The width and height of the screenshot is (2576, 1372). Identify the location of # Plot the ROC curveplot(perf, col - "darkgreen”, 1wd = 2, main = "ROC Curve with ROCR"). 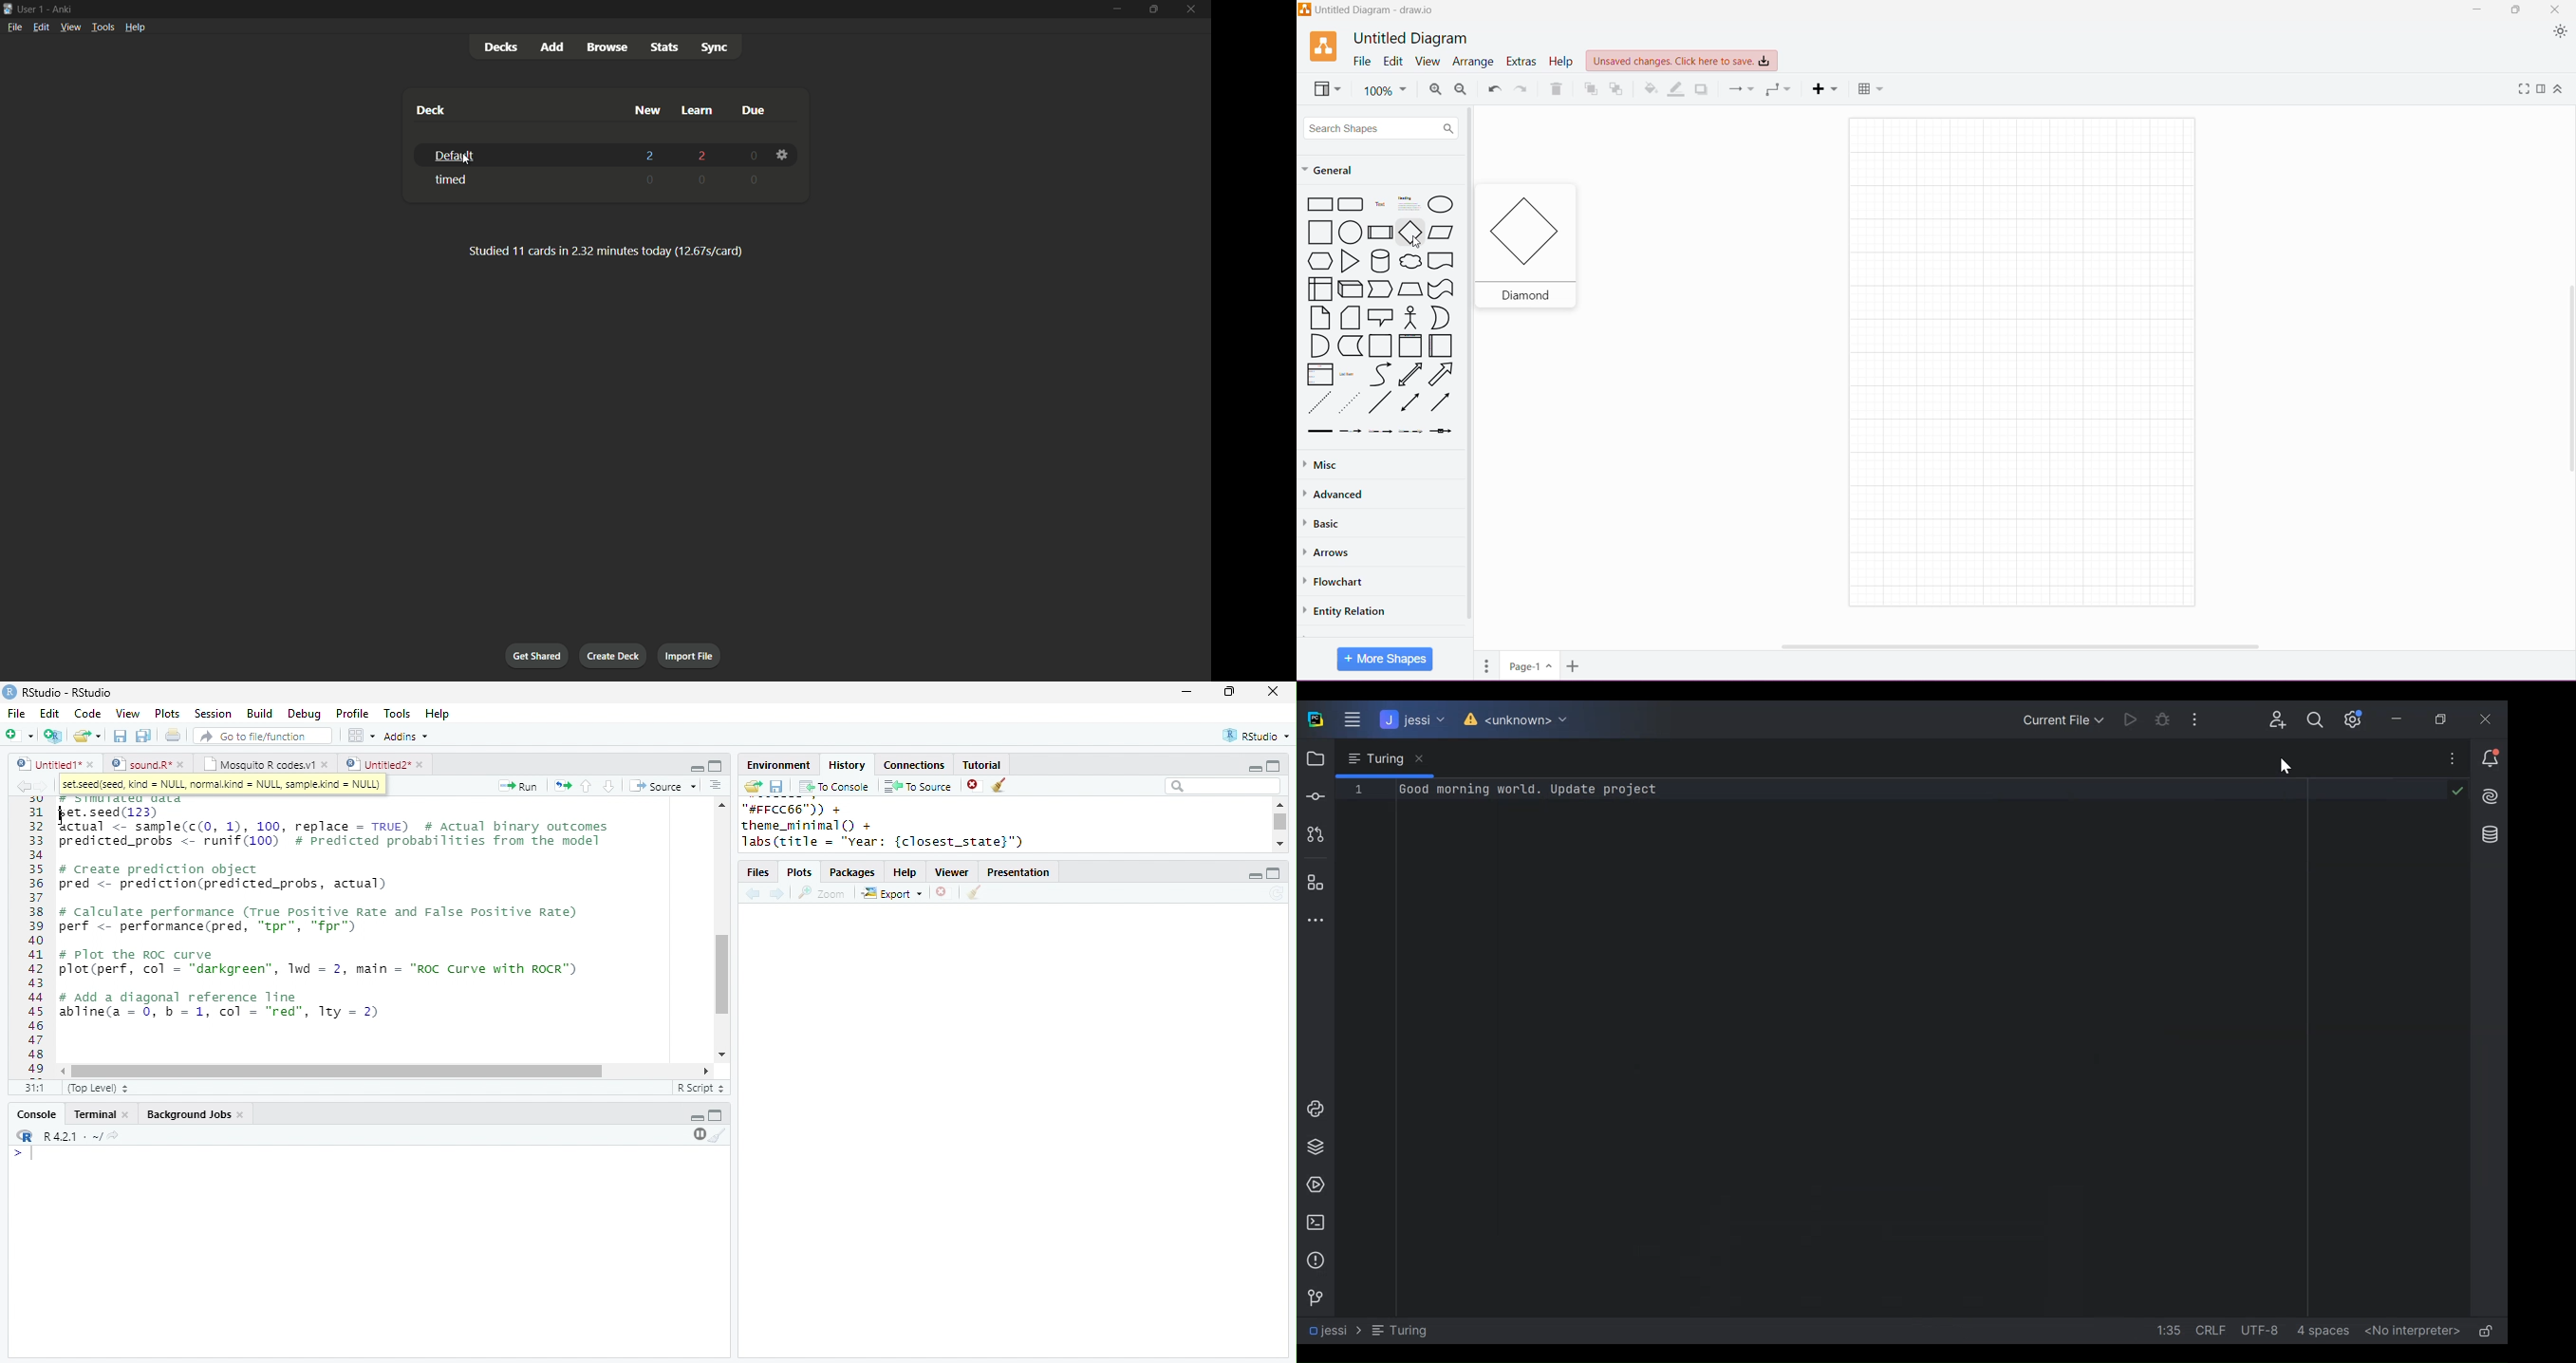
(322, 963).